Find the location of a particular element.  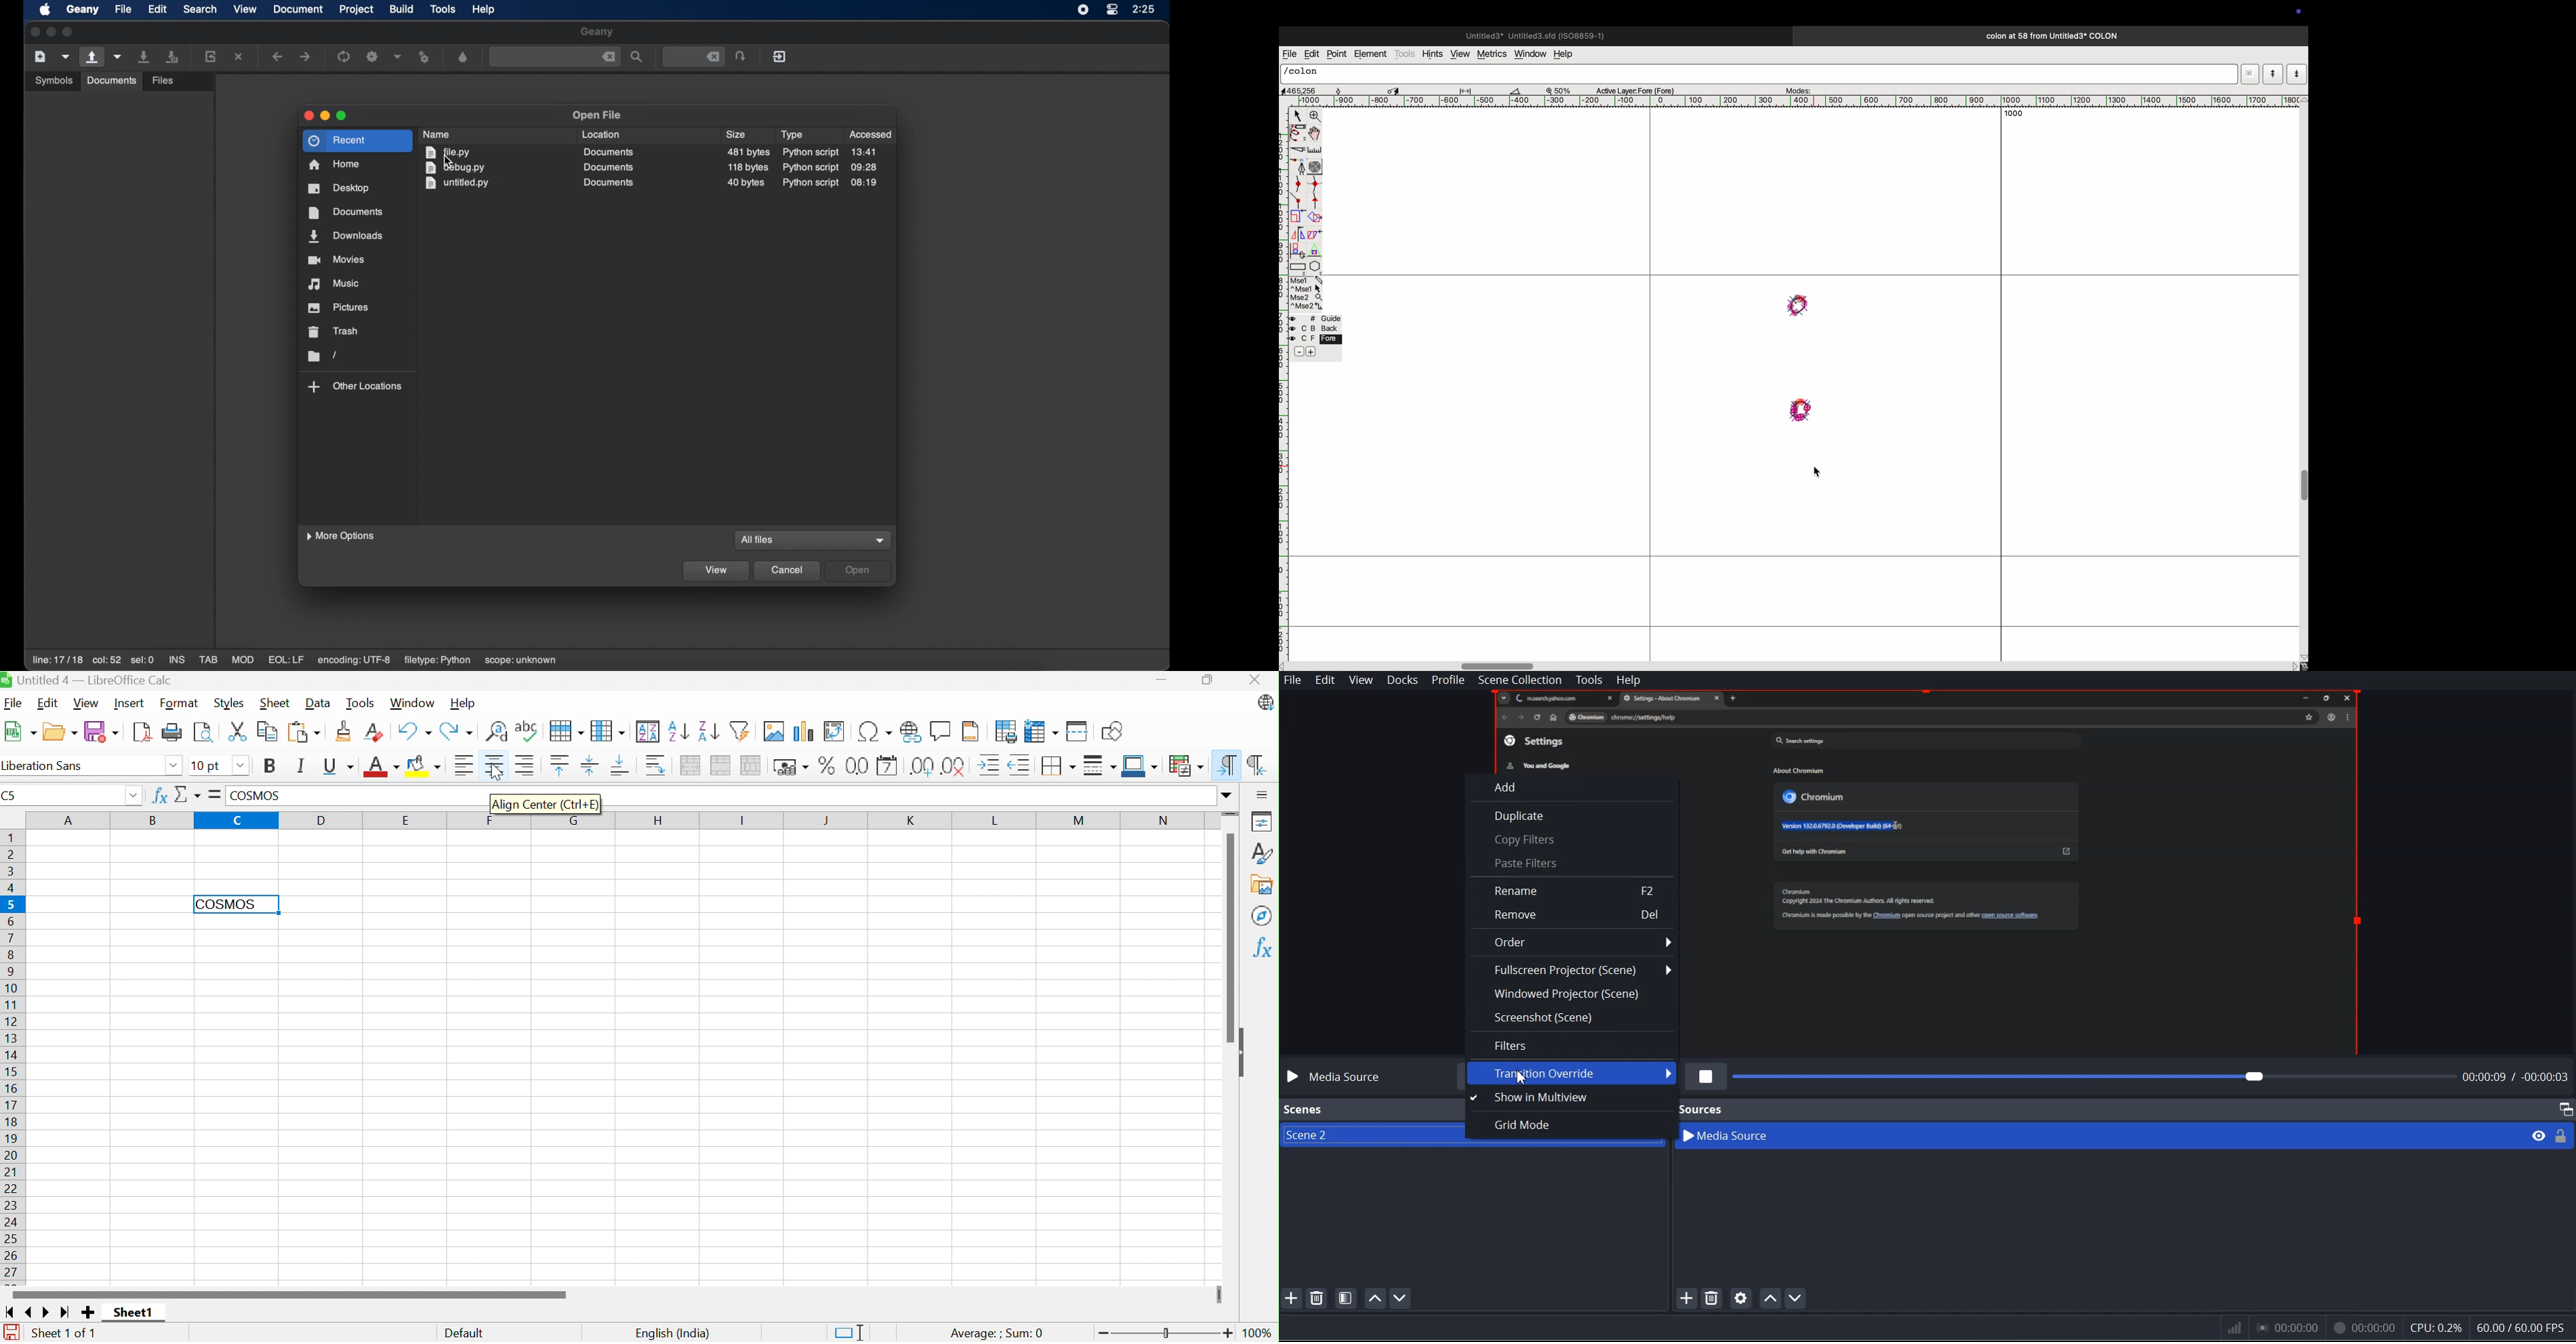

100% is located at coordinates (1260, 1333).